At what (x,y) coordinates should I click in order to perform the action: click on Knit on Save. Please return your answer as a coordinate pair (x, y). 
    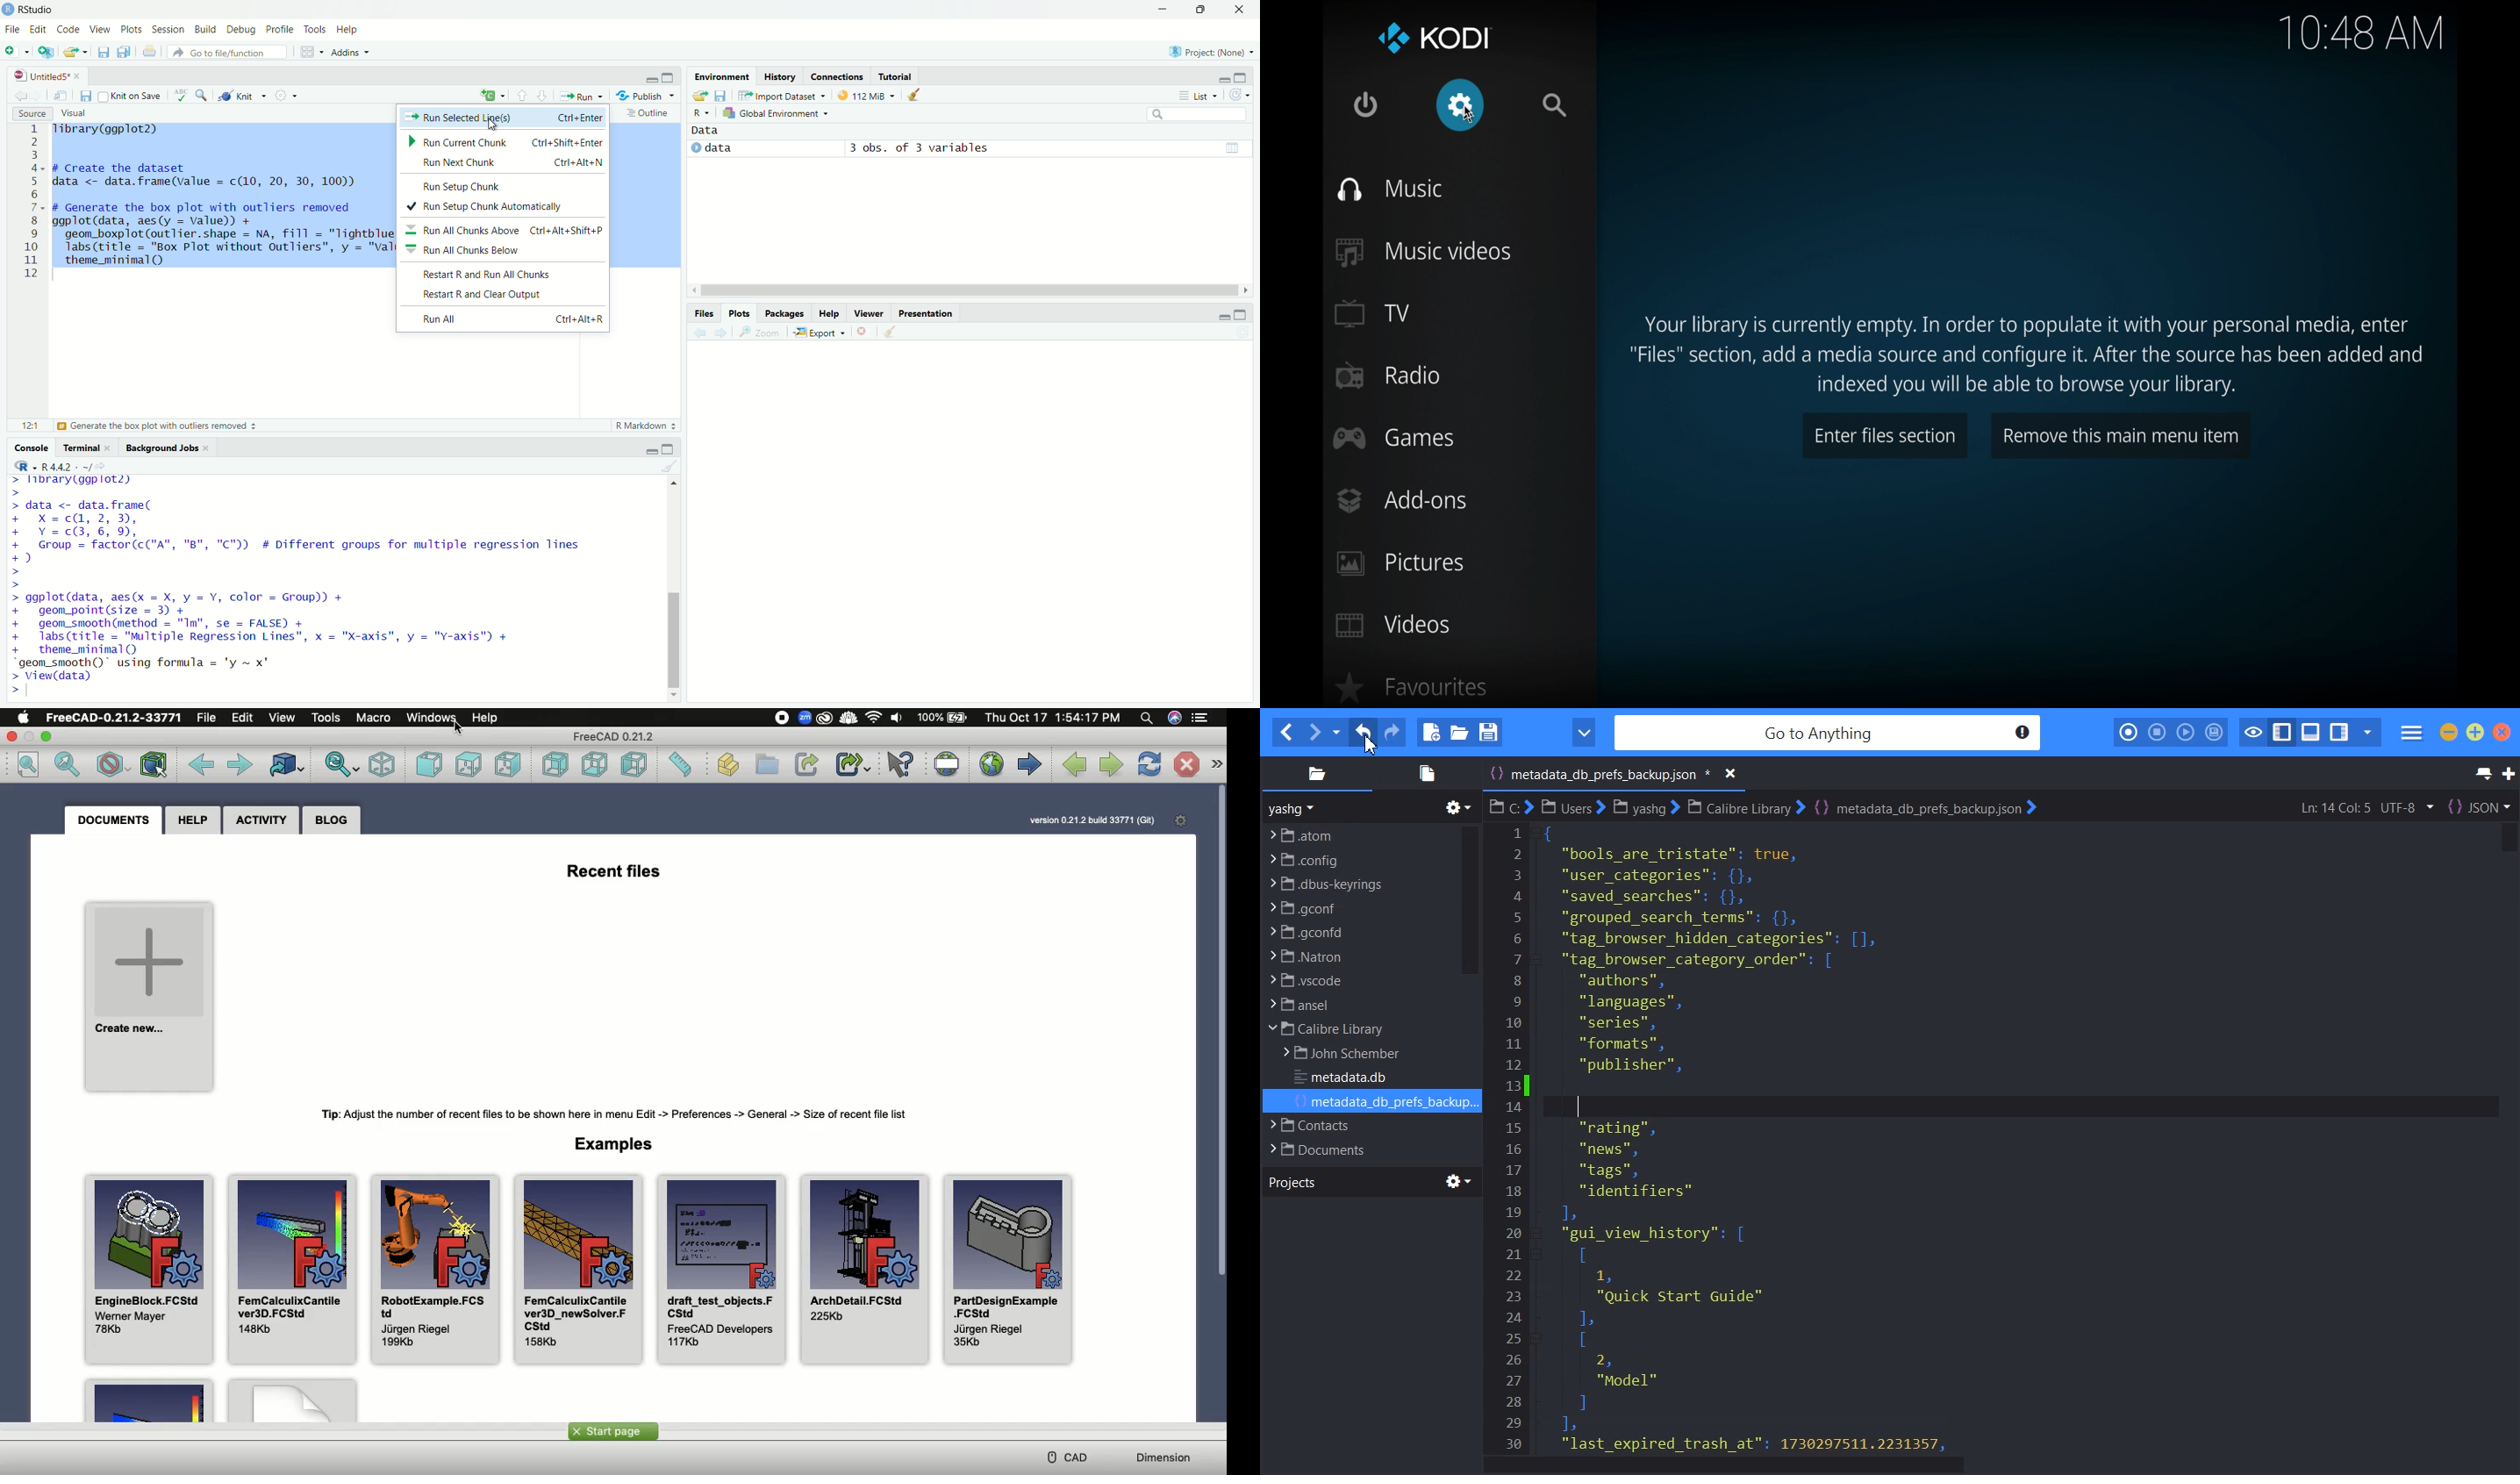
    Looking at the image, I should click on (129, 97).